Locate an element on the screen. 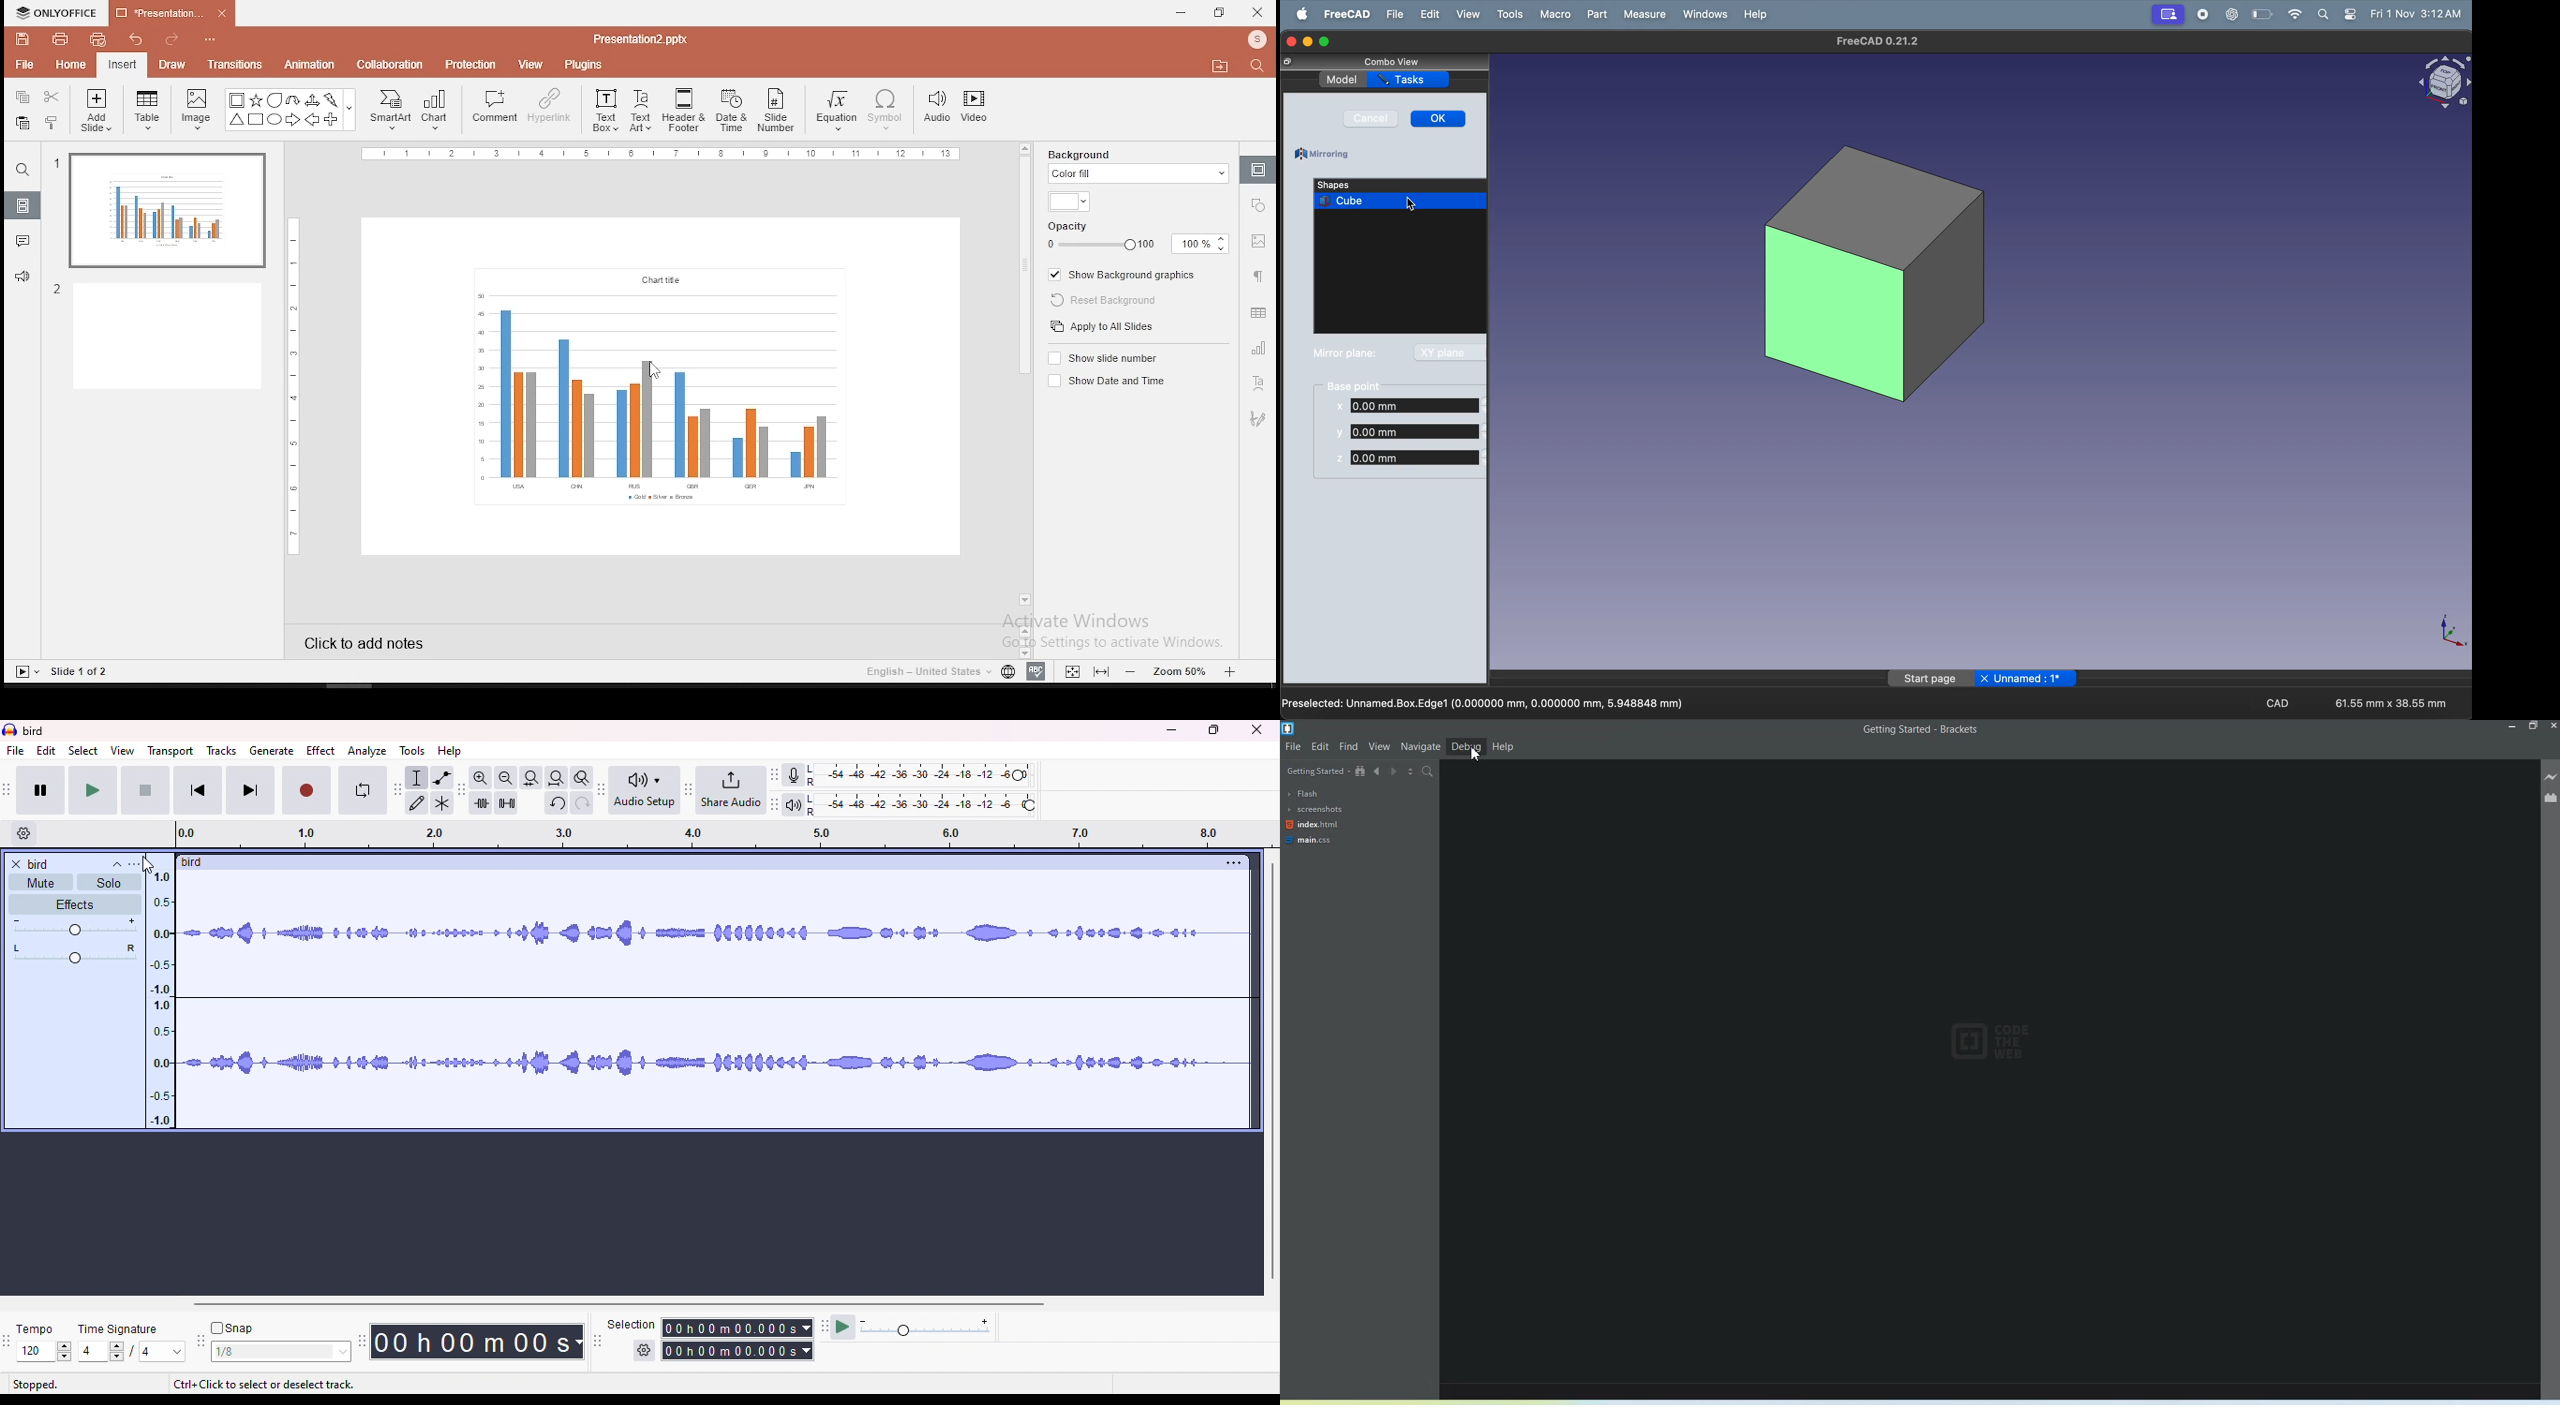  show slide number on/off is located at coordinates (1102, 357).